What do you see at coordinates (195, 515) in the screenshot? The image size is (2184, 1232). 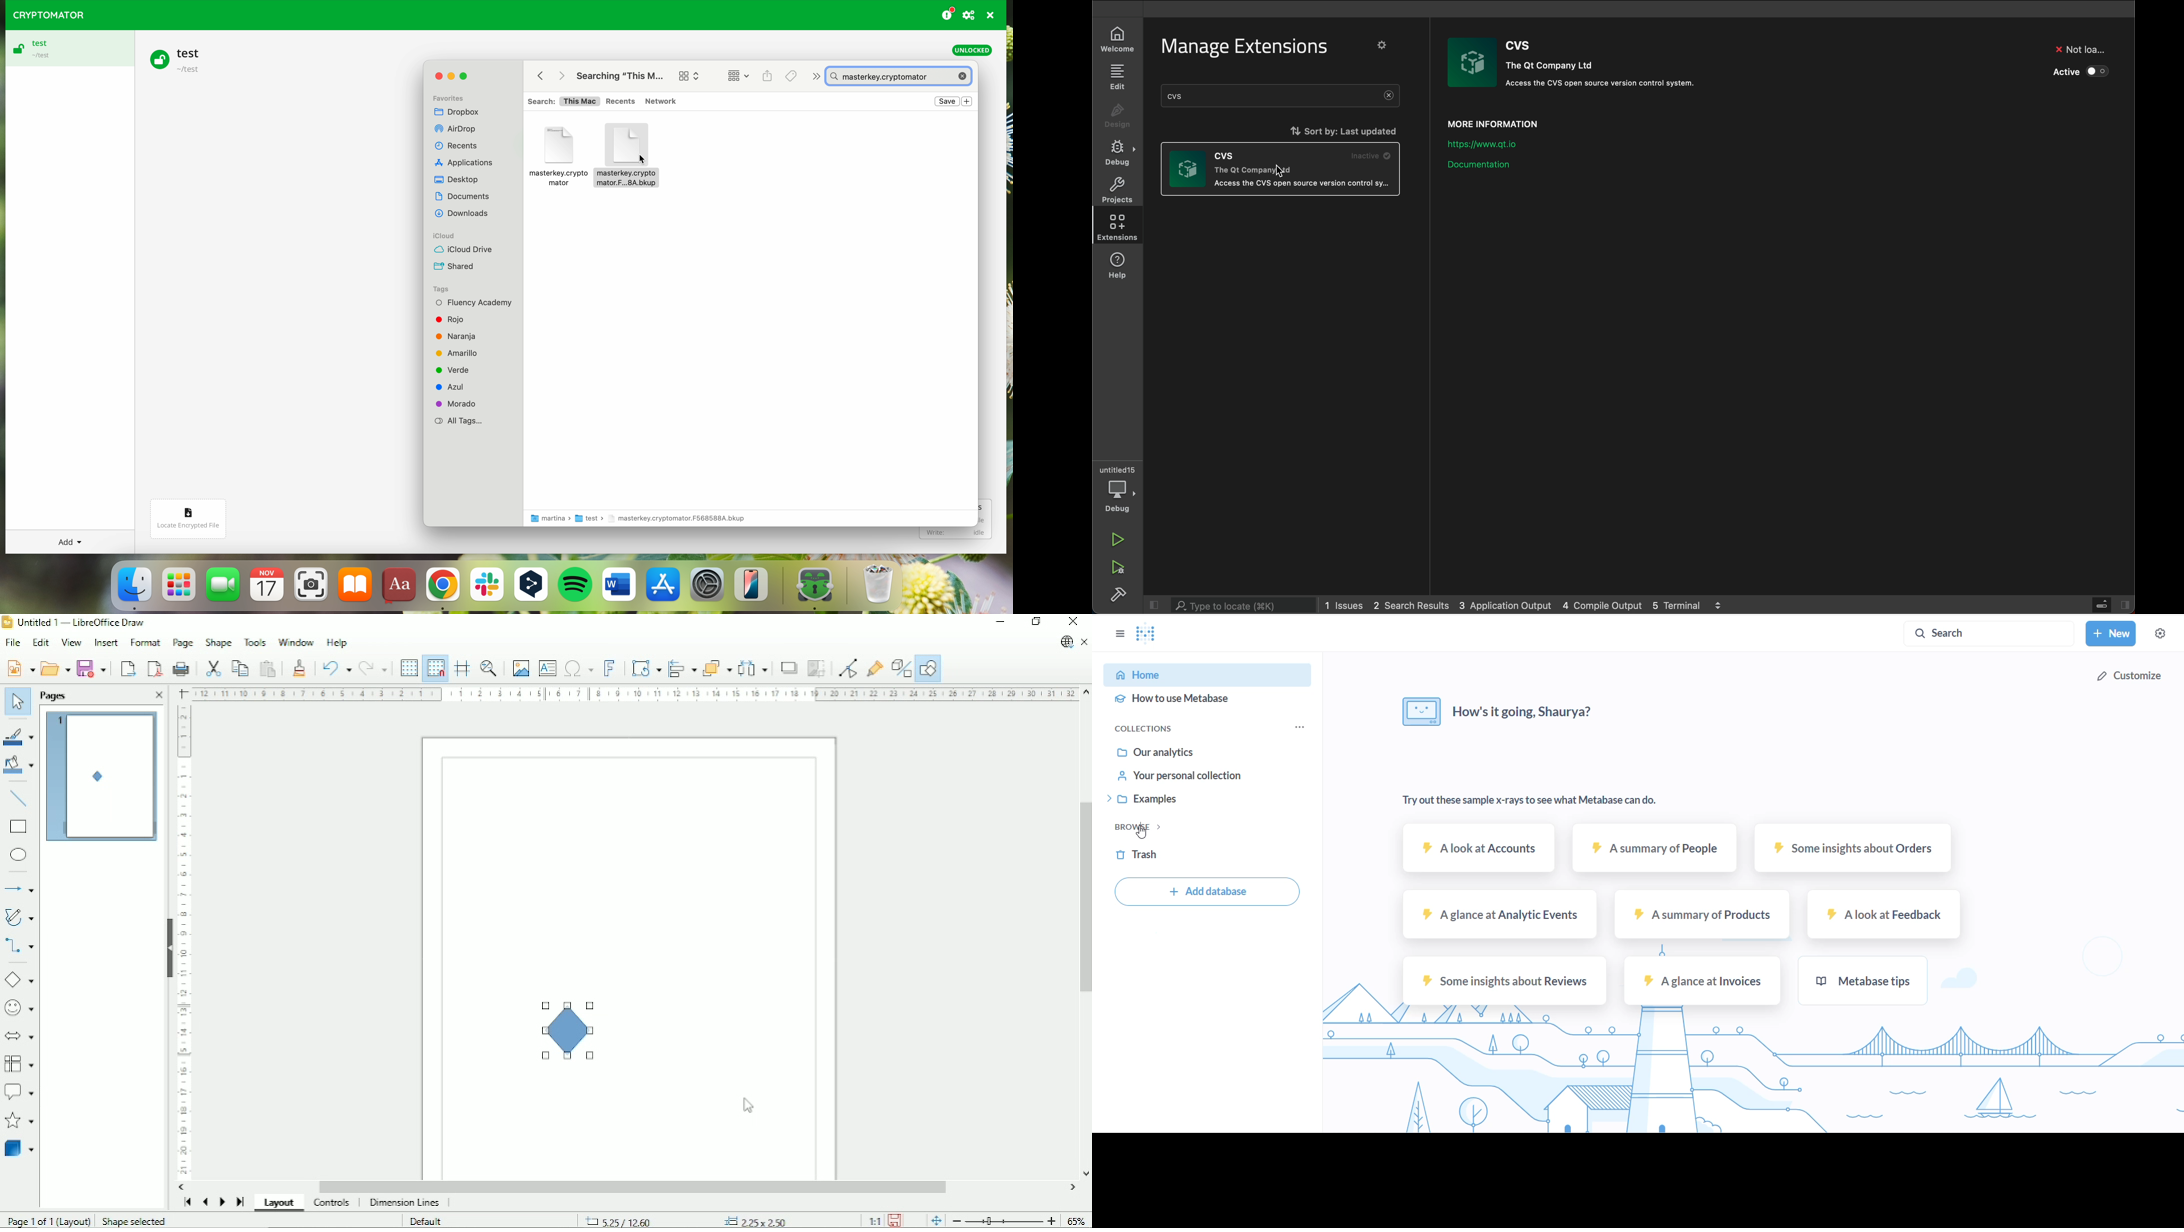 I see `locate encrypted file button` at bounding box center [195, 515].